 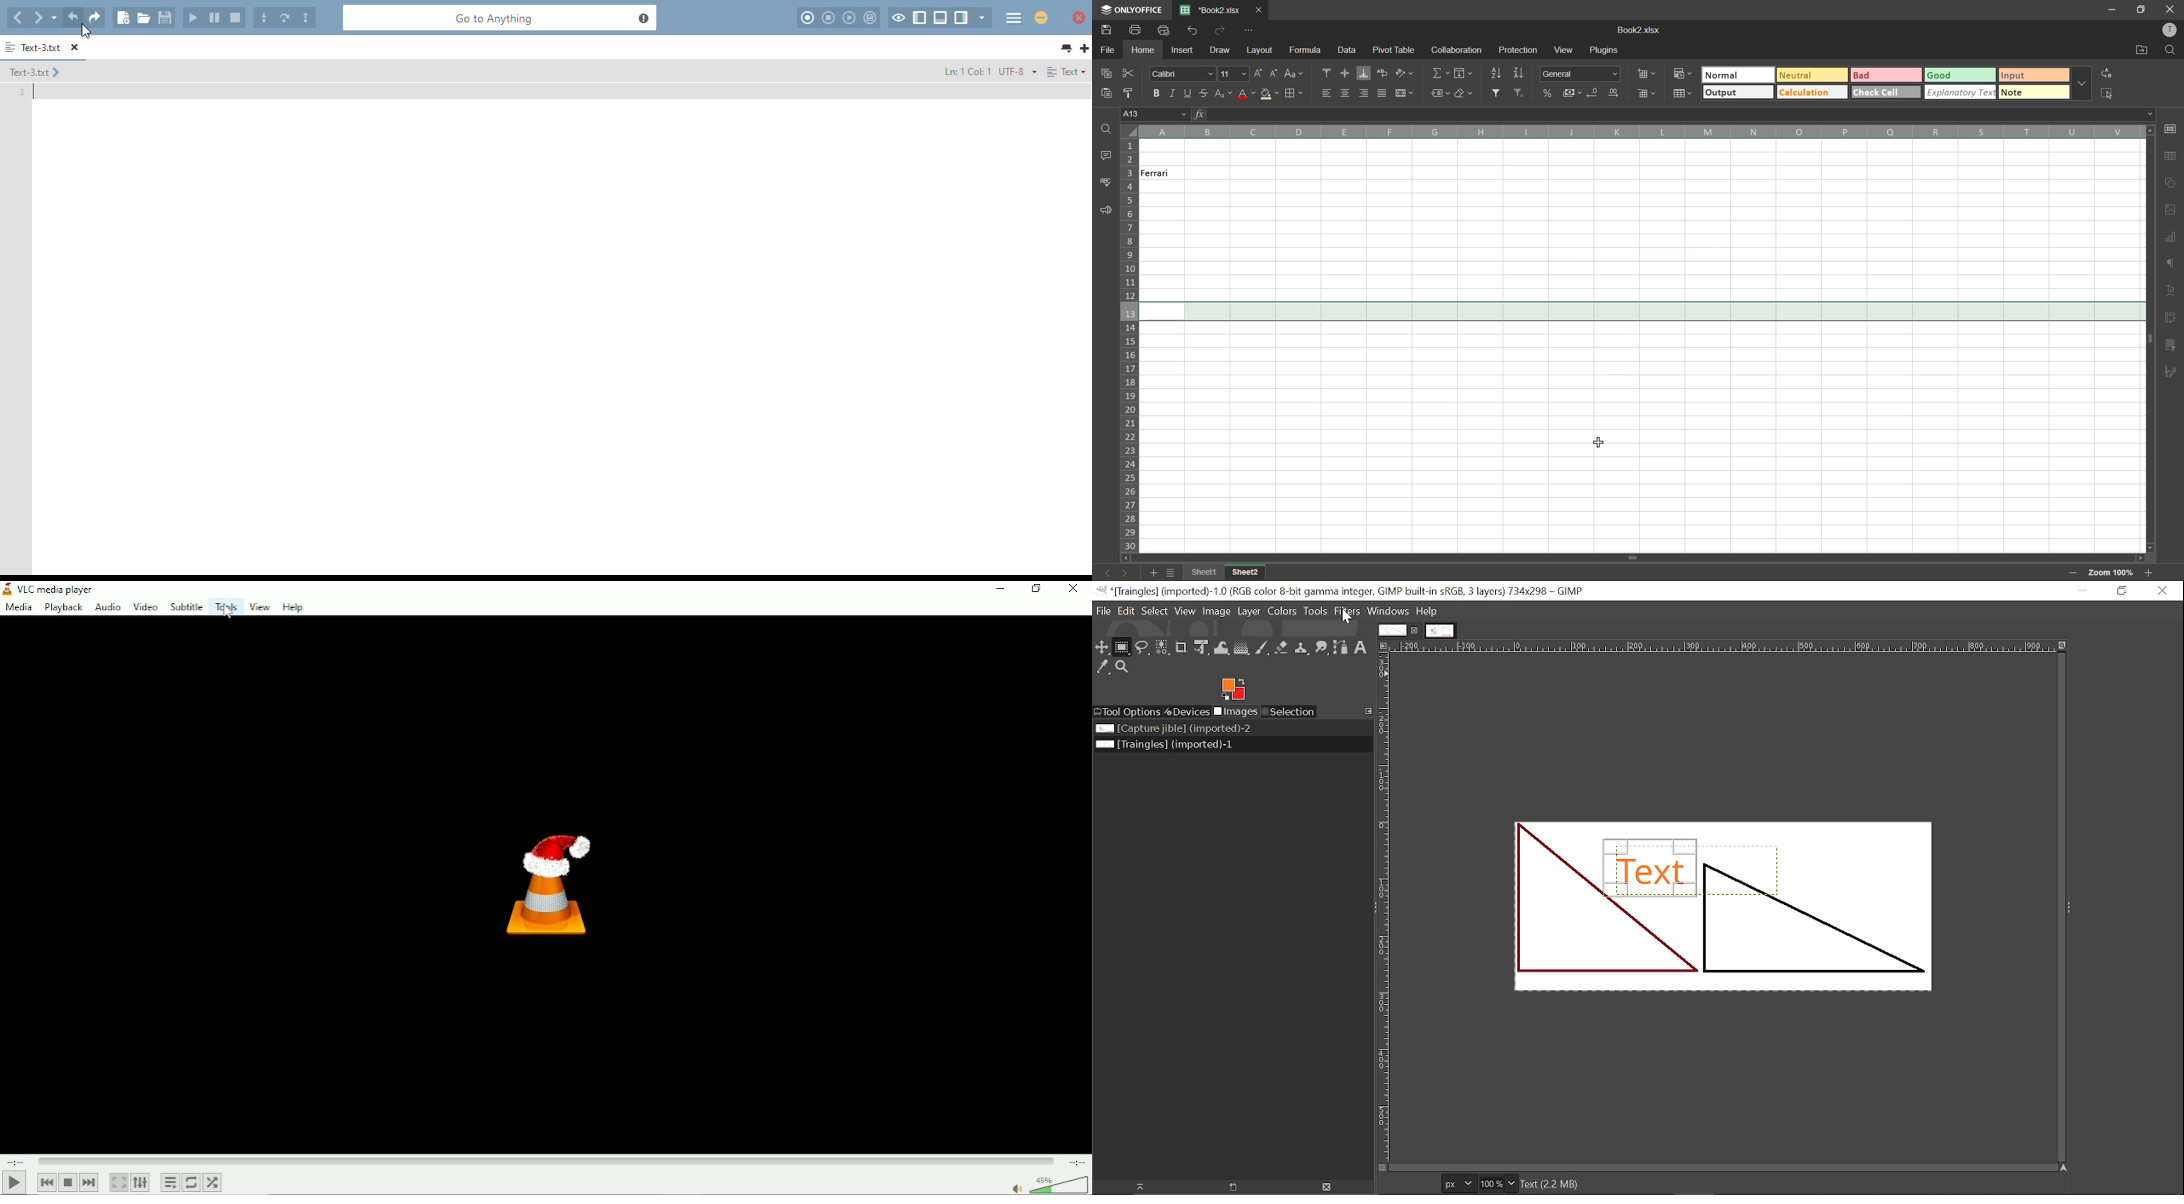 What do you see at coordinates (62, 608) in the screenshot?
I see `Playback` at bounding box center [62, 608].